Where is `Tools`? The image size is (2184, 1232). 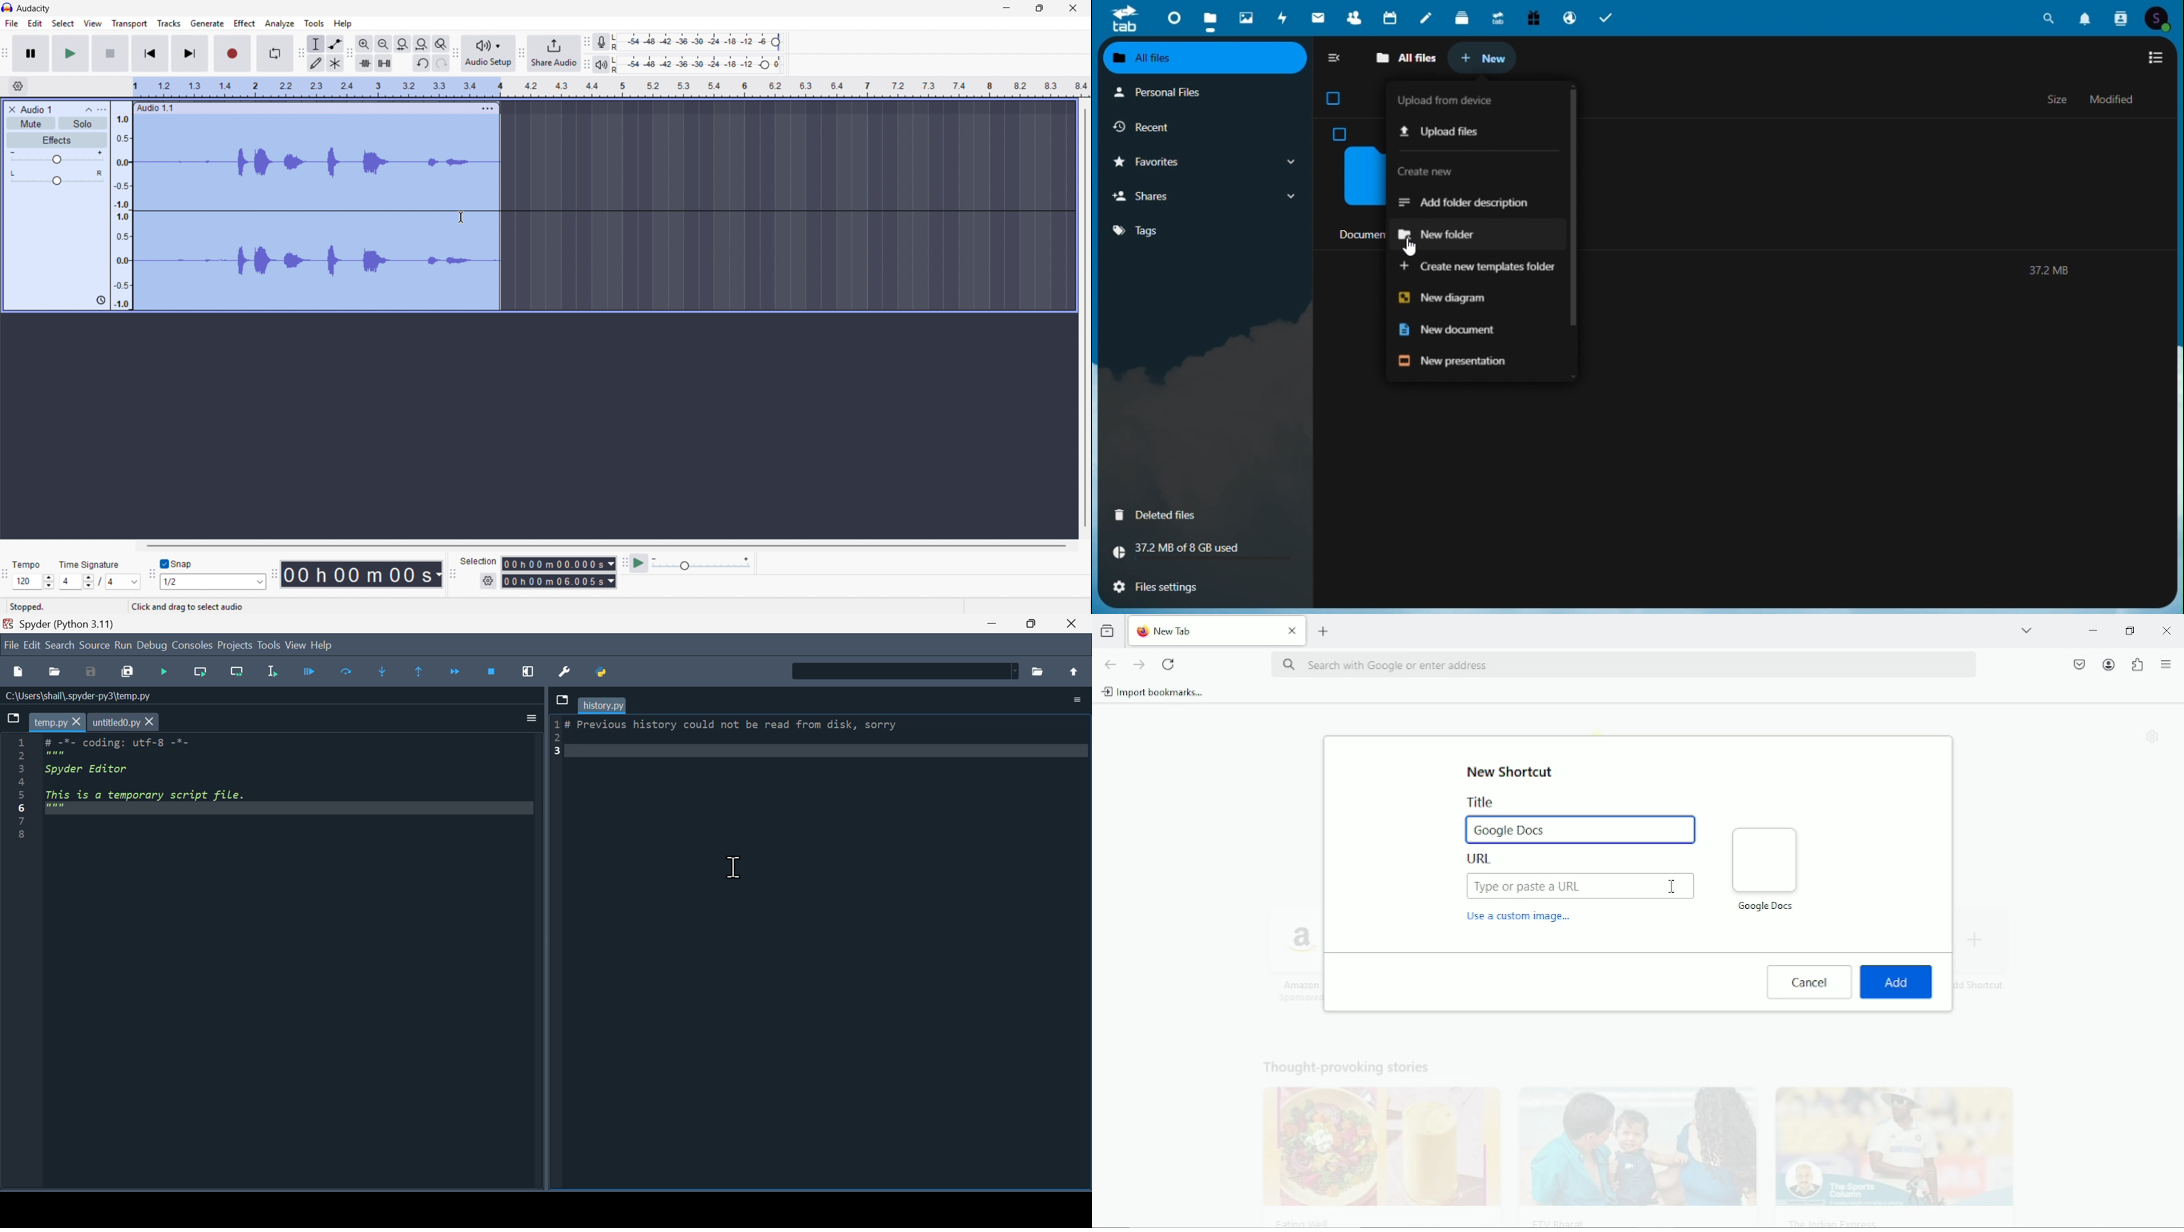 Tools is located at coordinates (269, 644).